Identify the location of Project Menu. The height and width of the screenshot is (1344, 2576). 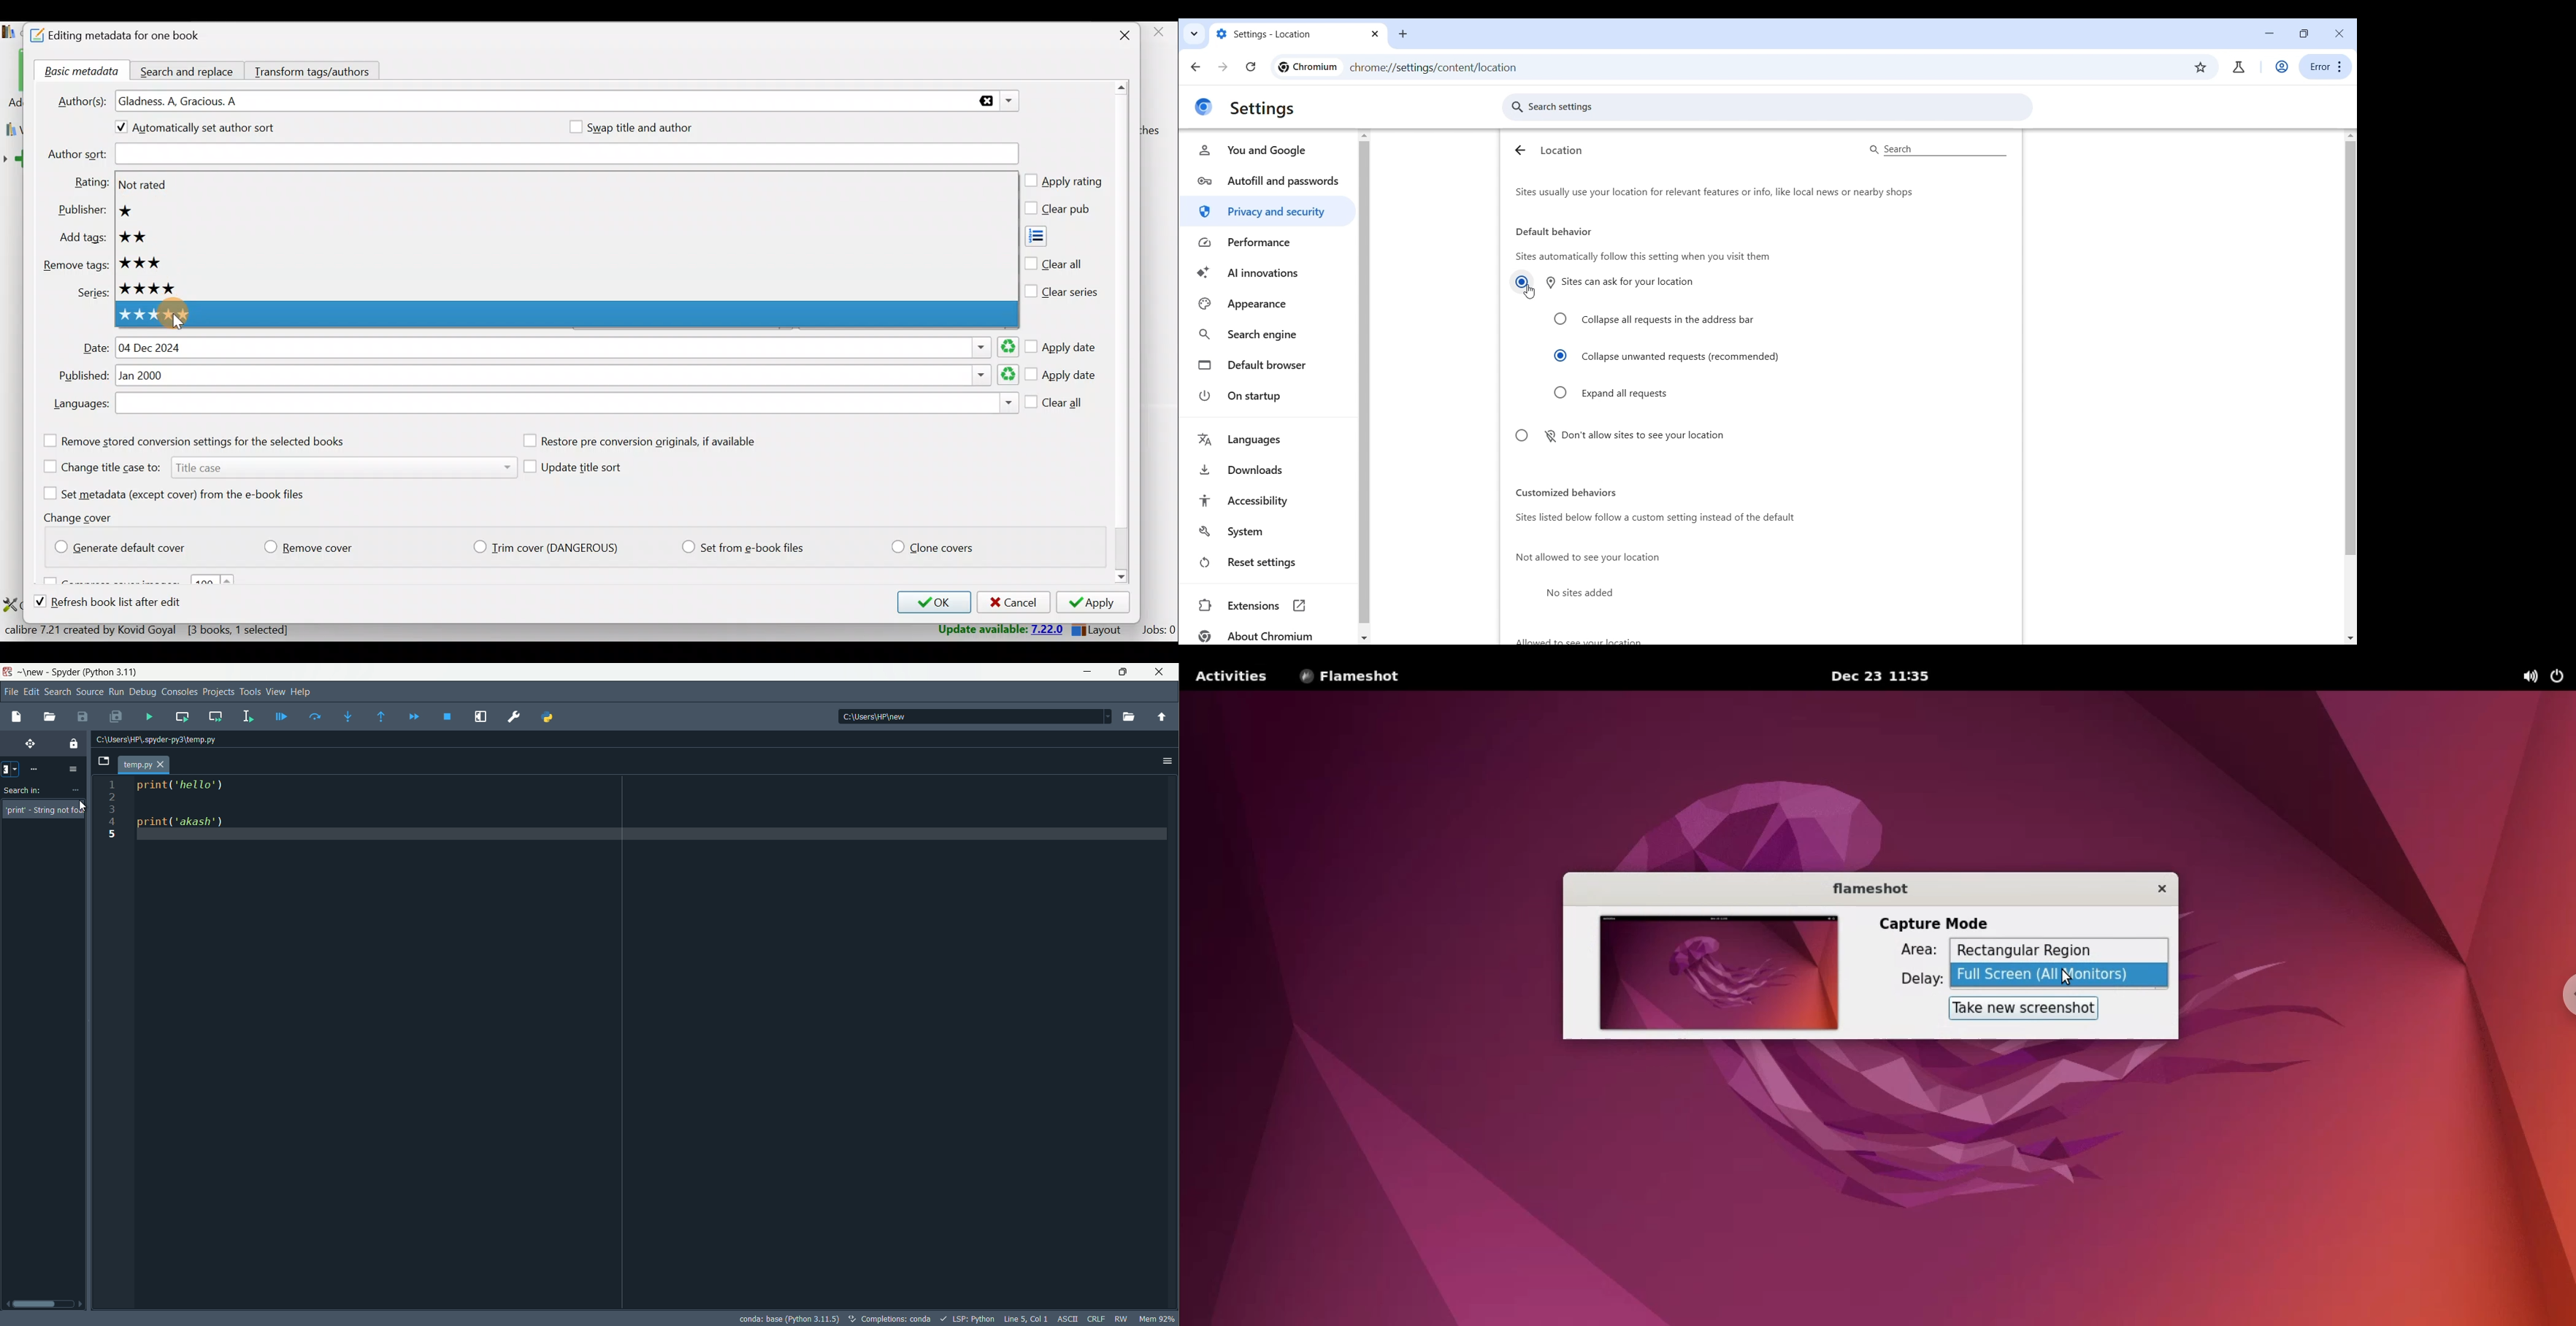
(216, 691).